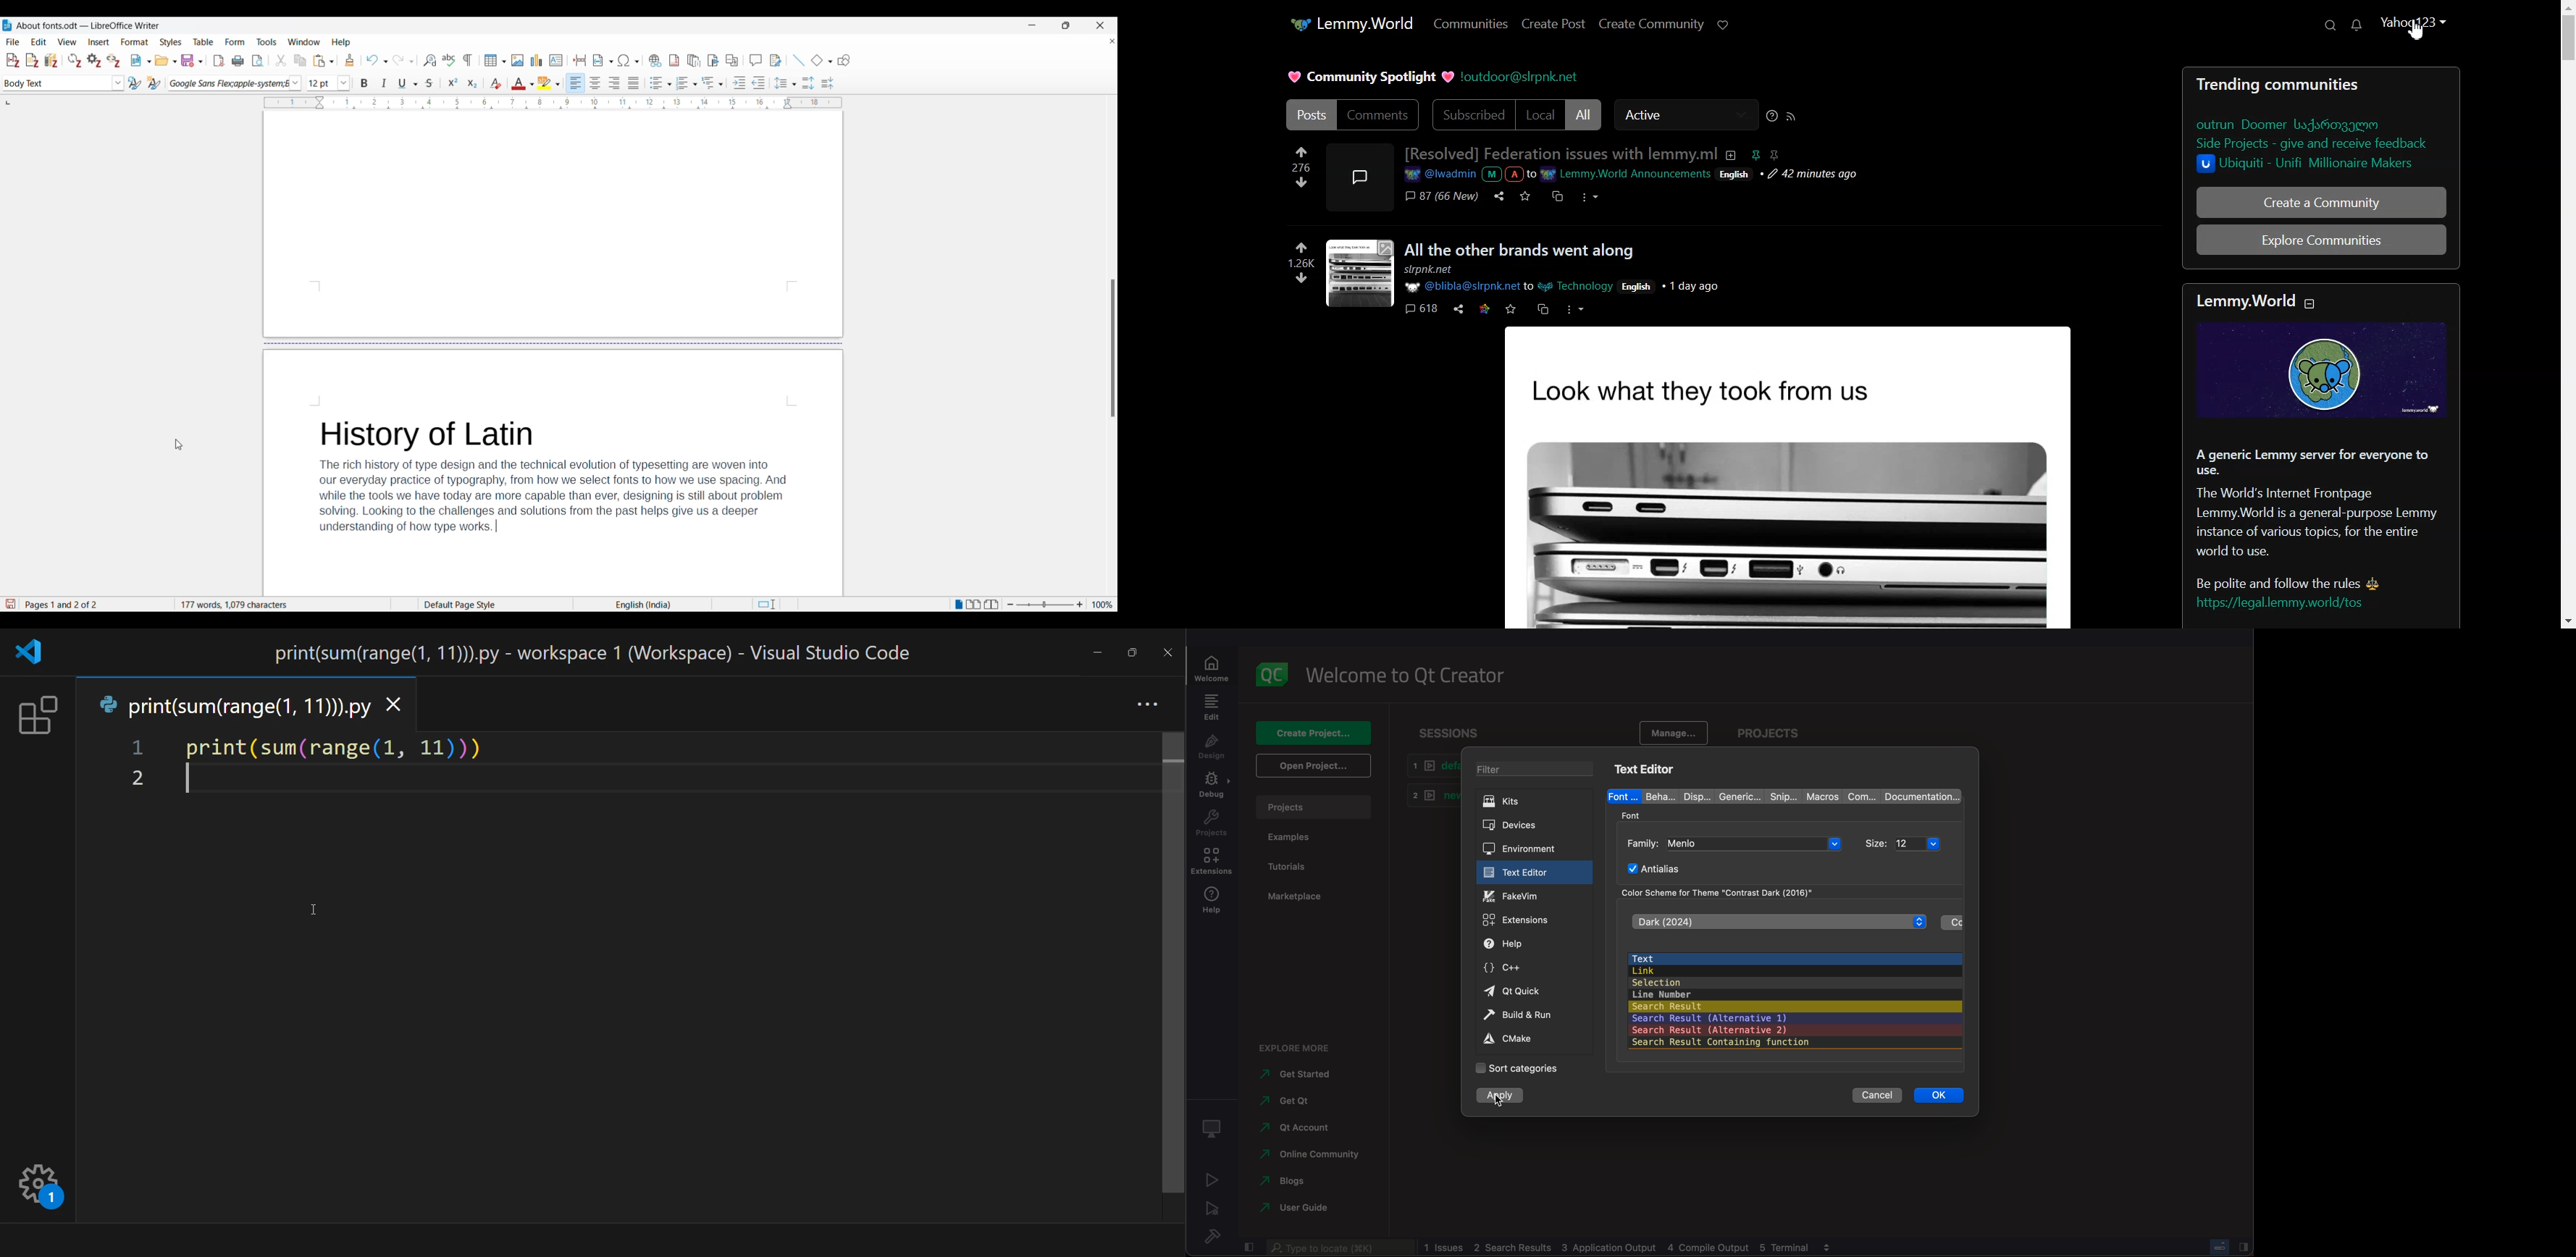 Image resolution: width=2576 pixels, height=1260 pixels. Describe the element at coordinates (468, 60) in the screenshot. I see `Toggle formatting marks` at that location.